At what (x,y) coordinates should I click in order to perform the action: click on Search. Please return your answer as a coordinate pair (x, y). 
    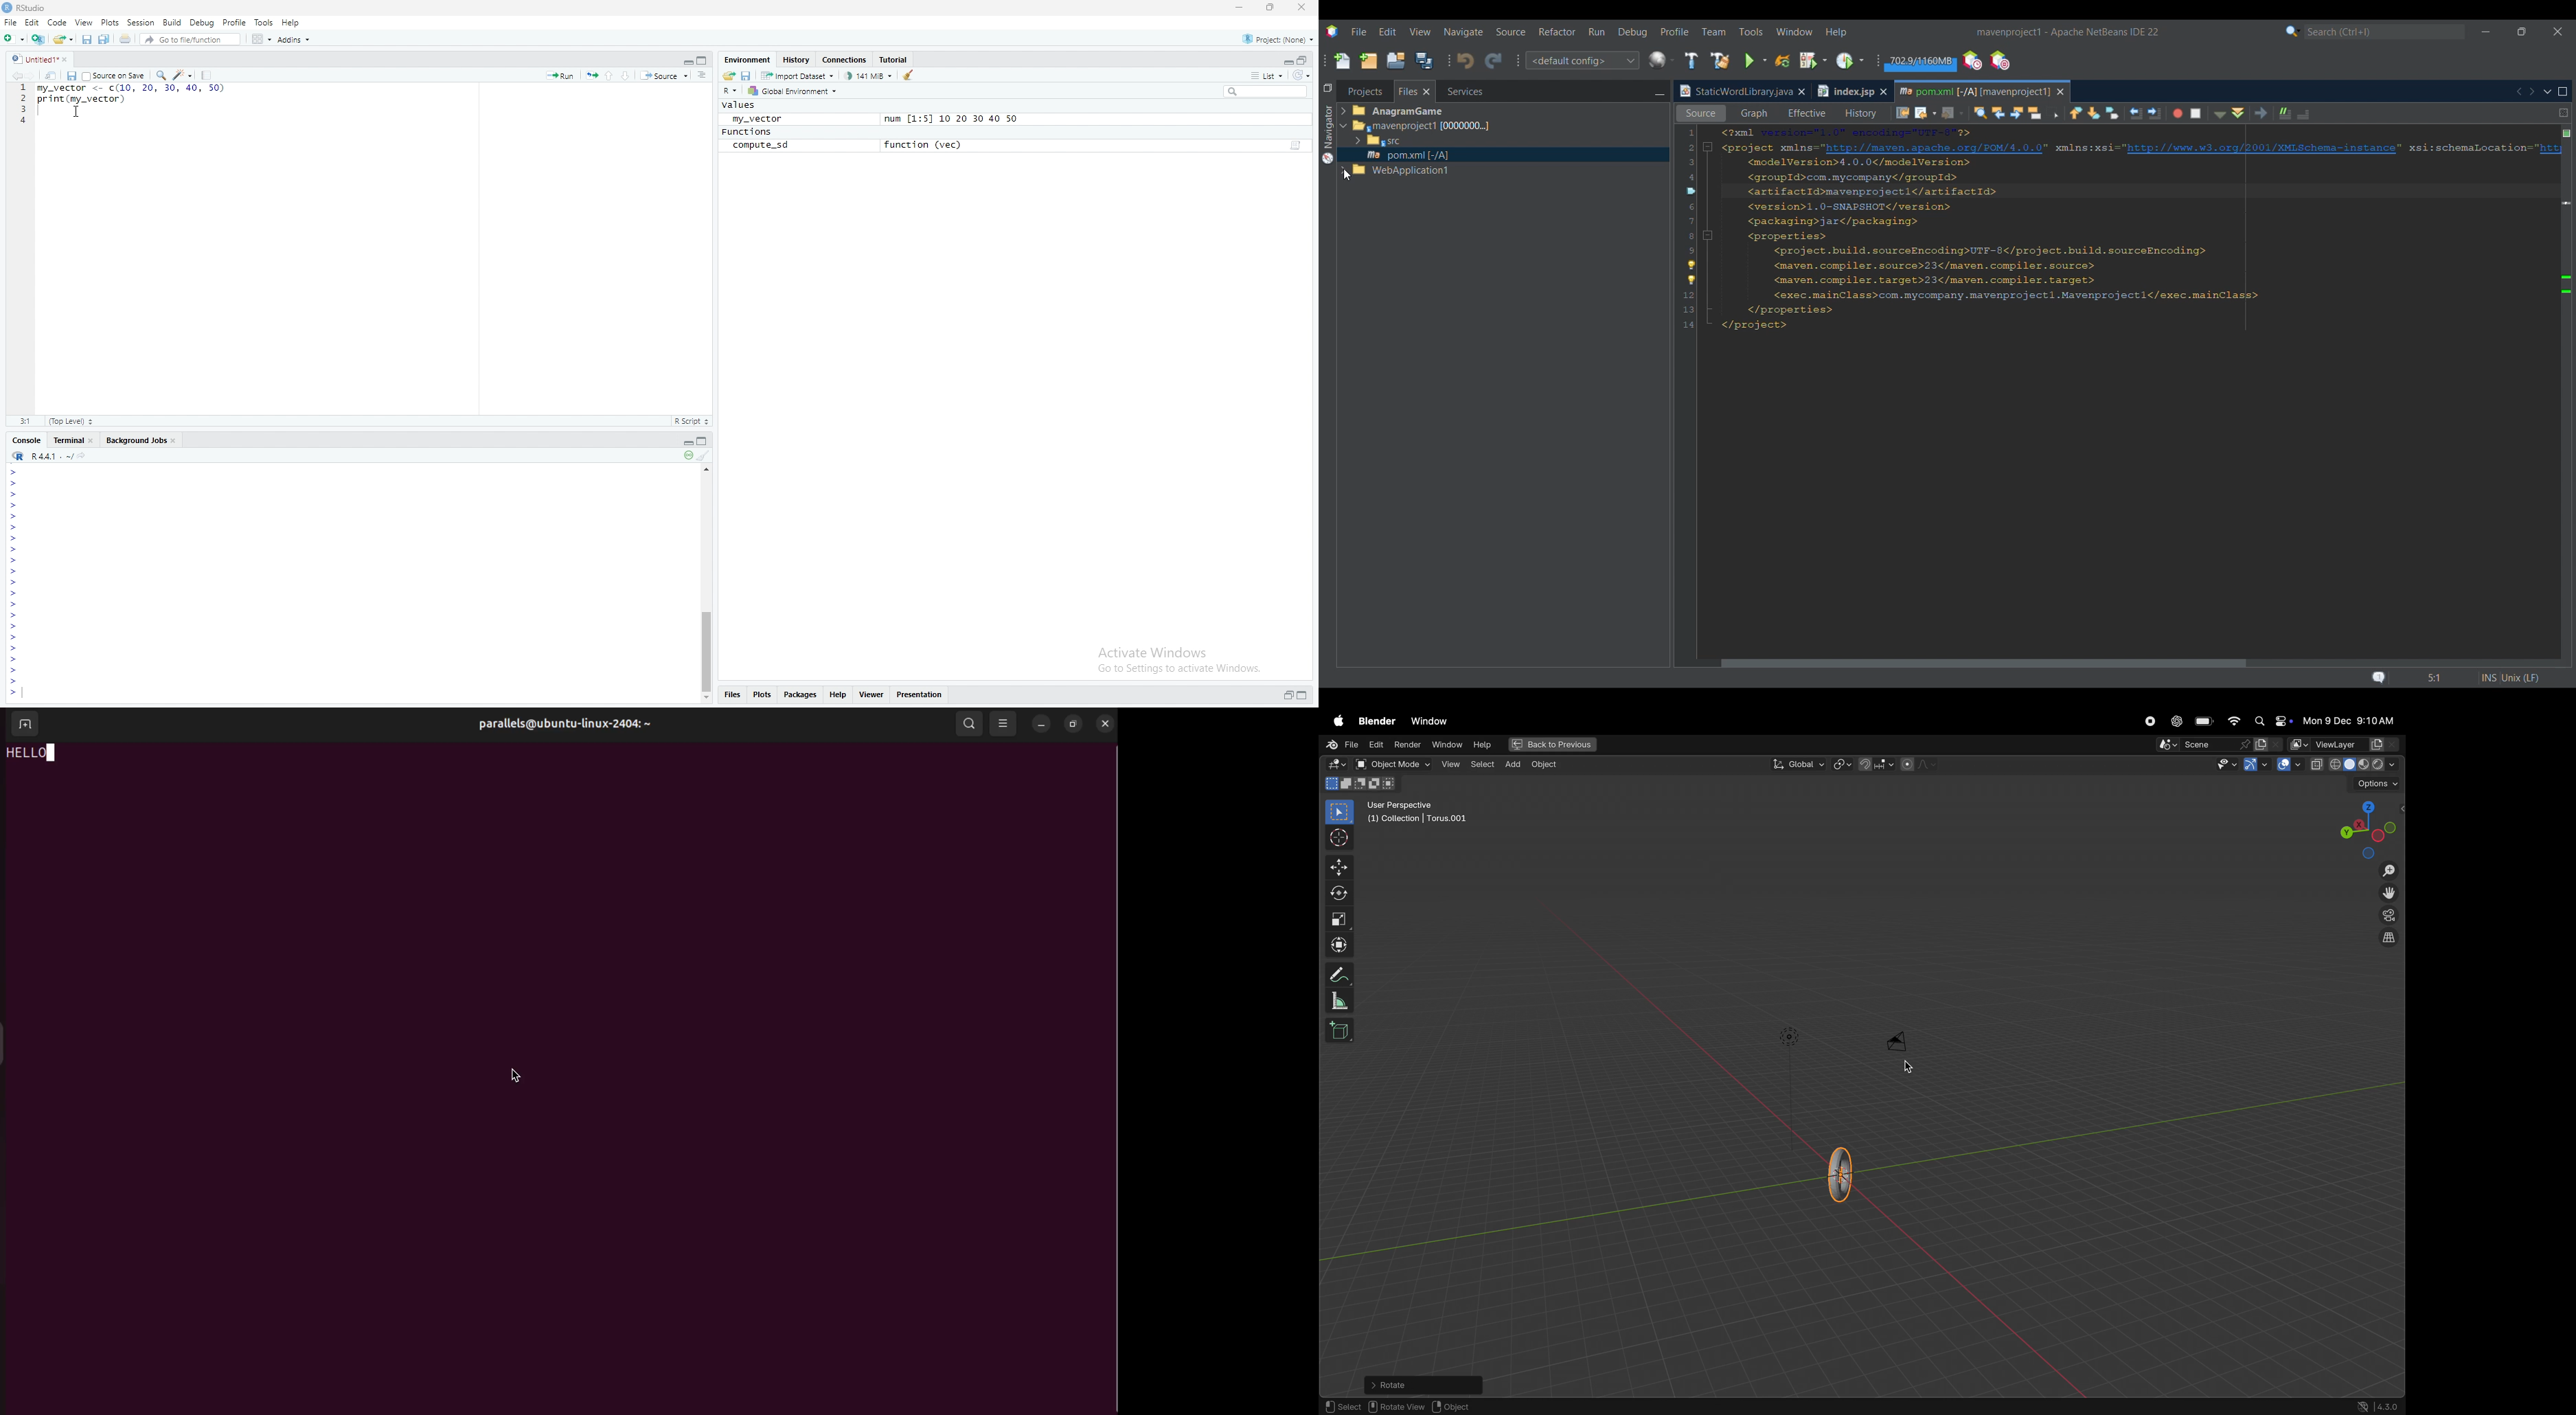
    Looking at the image, I should click on (2385, 32).